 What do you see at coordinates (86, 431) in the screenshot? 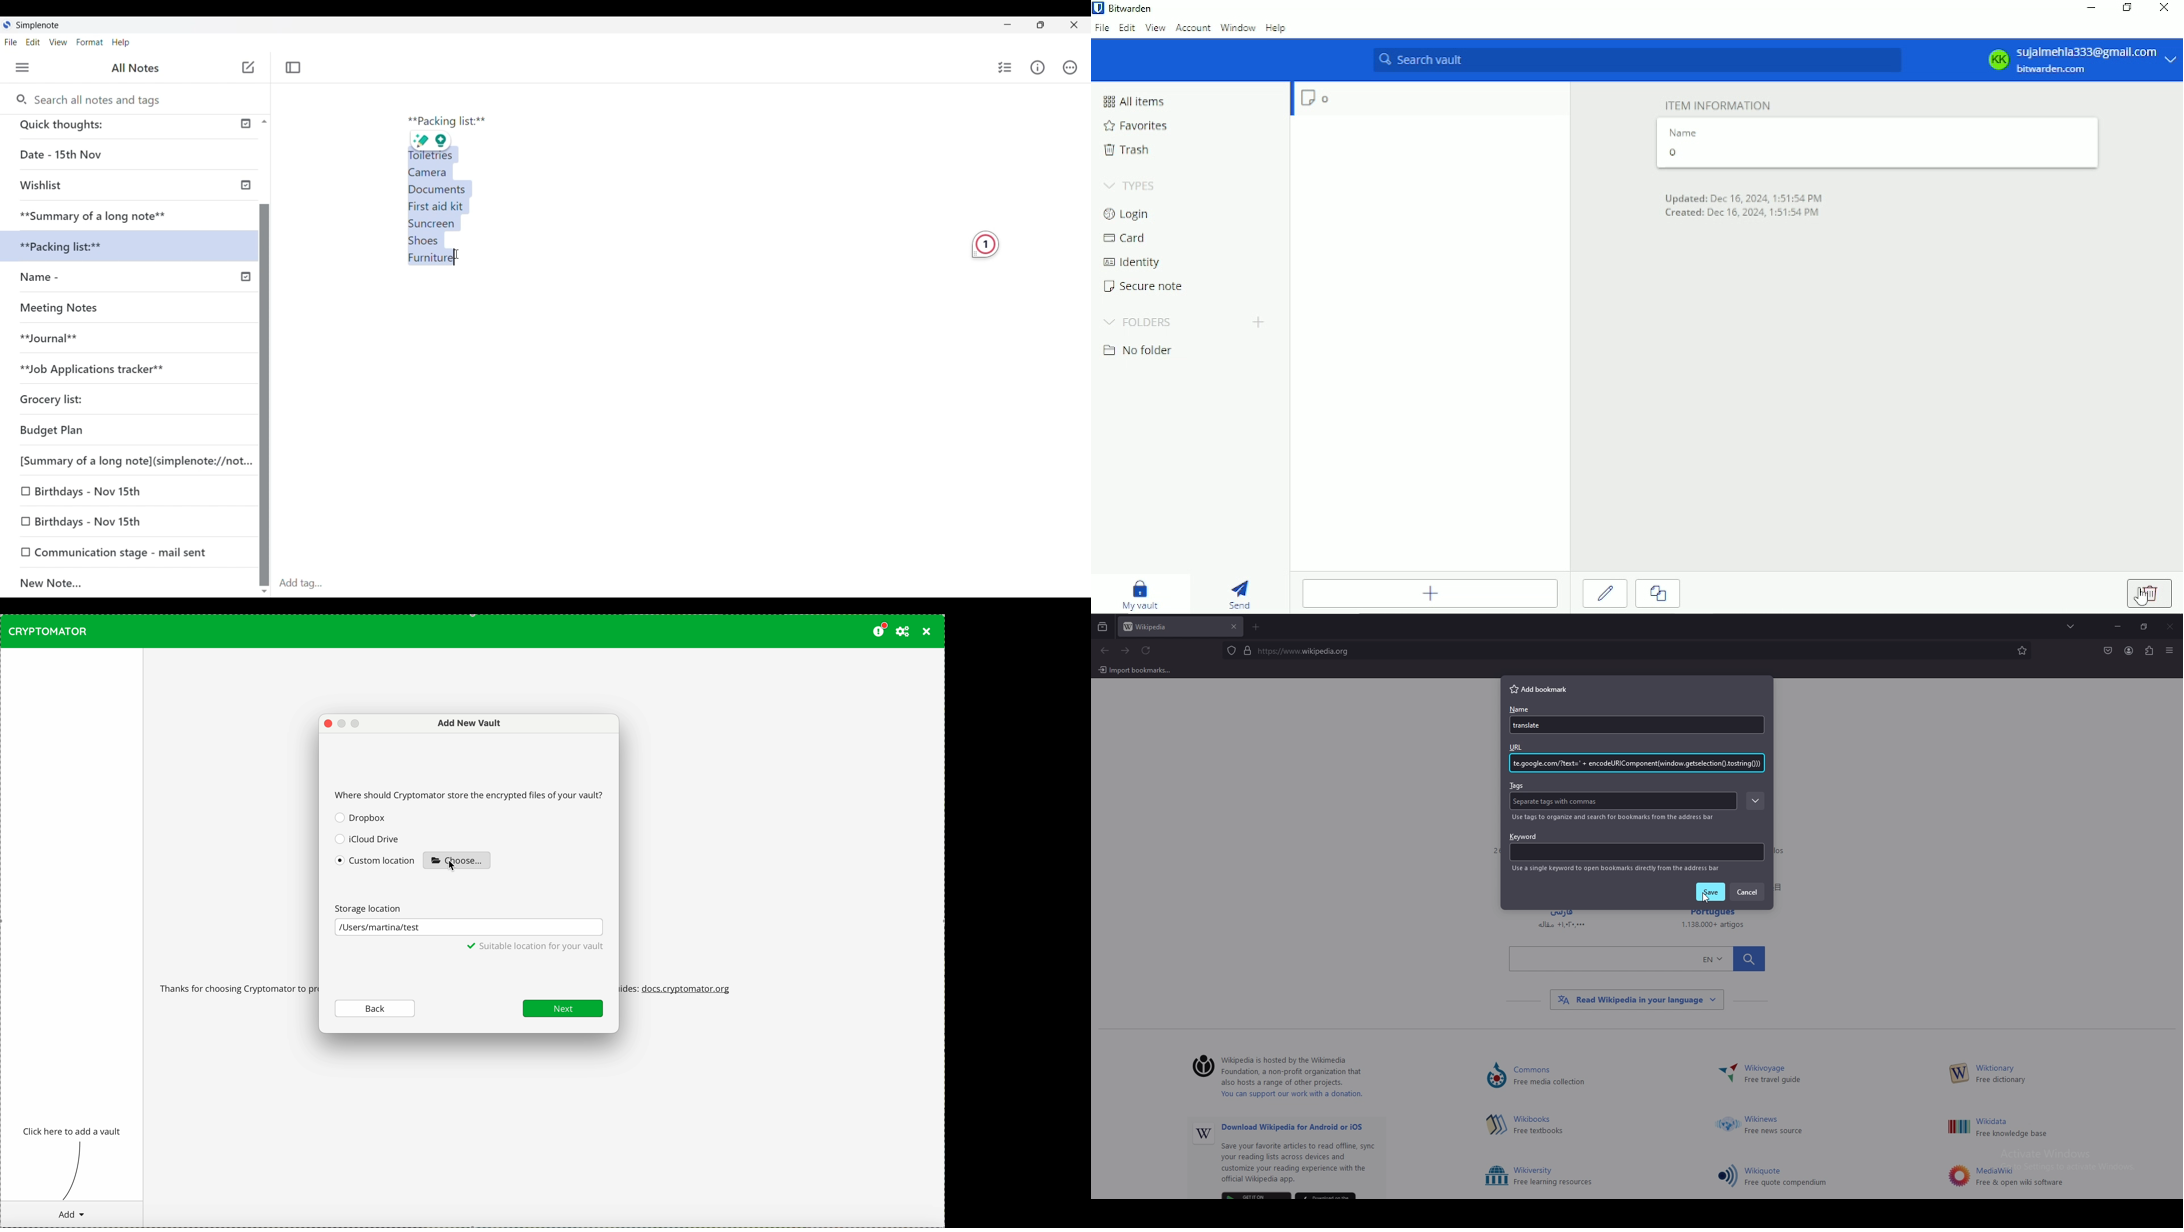
I see `Budget Plan` at bounding box center [86, 431].